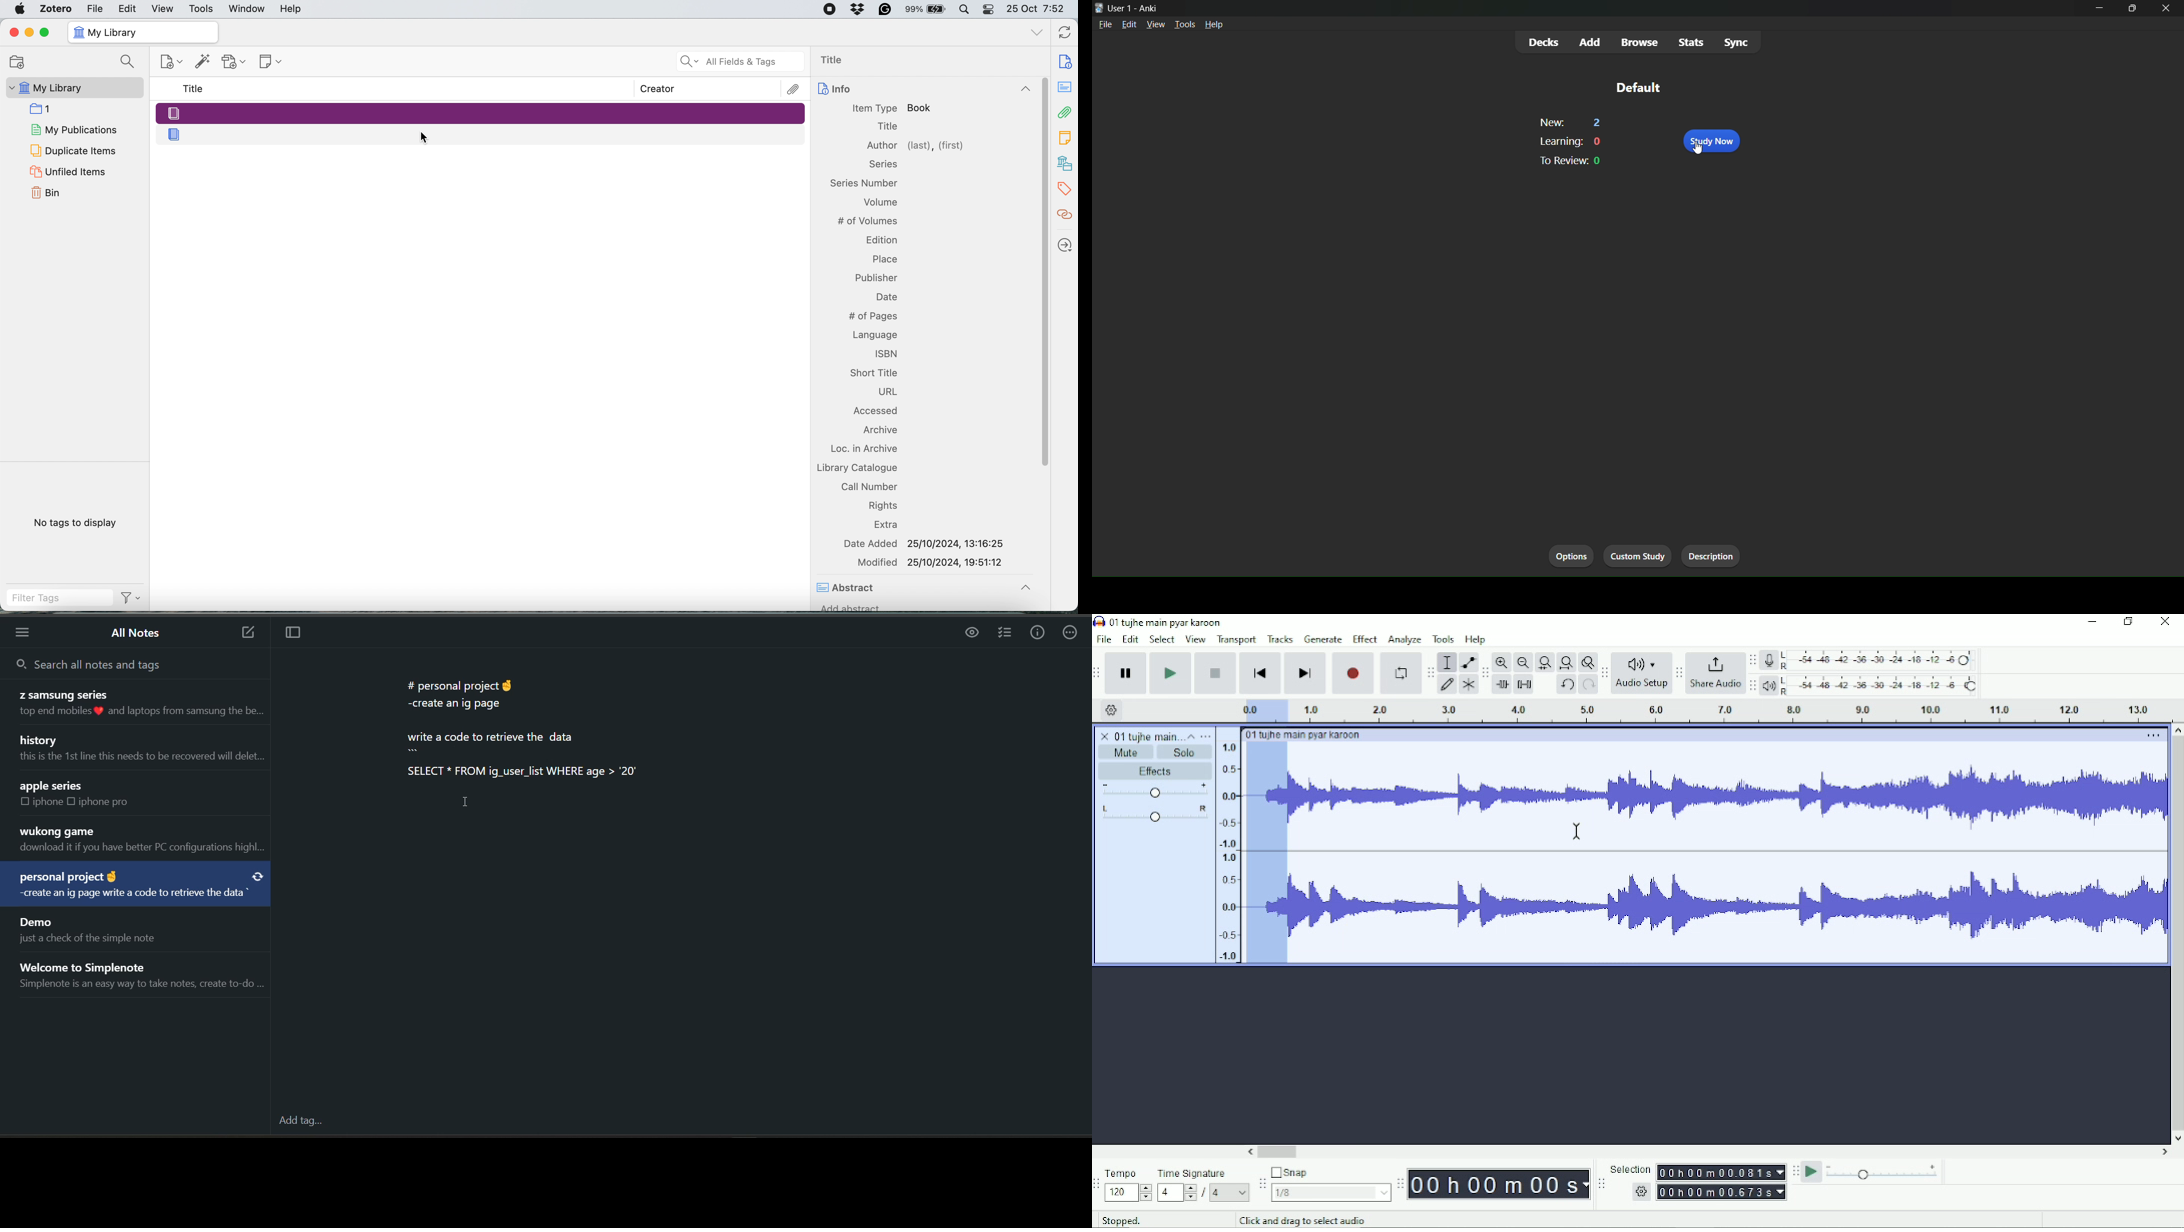 This screenshot has height=1232, width=2184. I want to click on Stopped, so click(1135, 1218).